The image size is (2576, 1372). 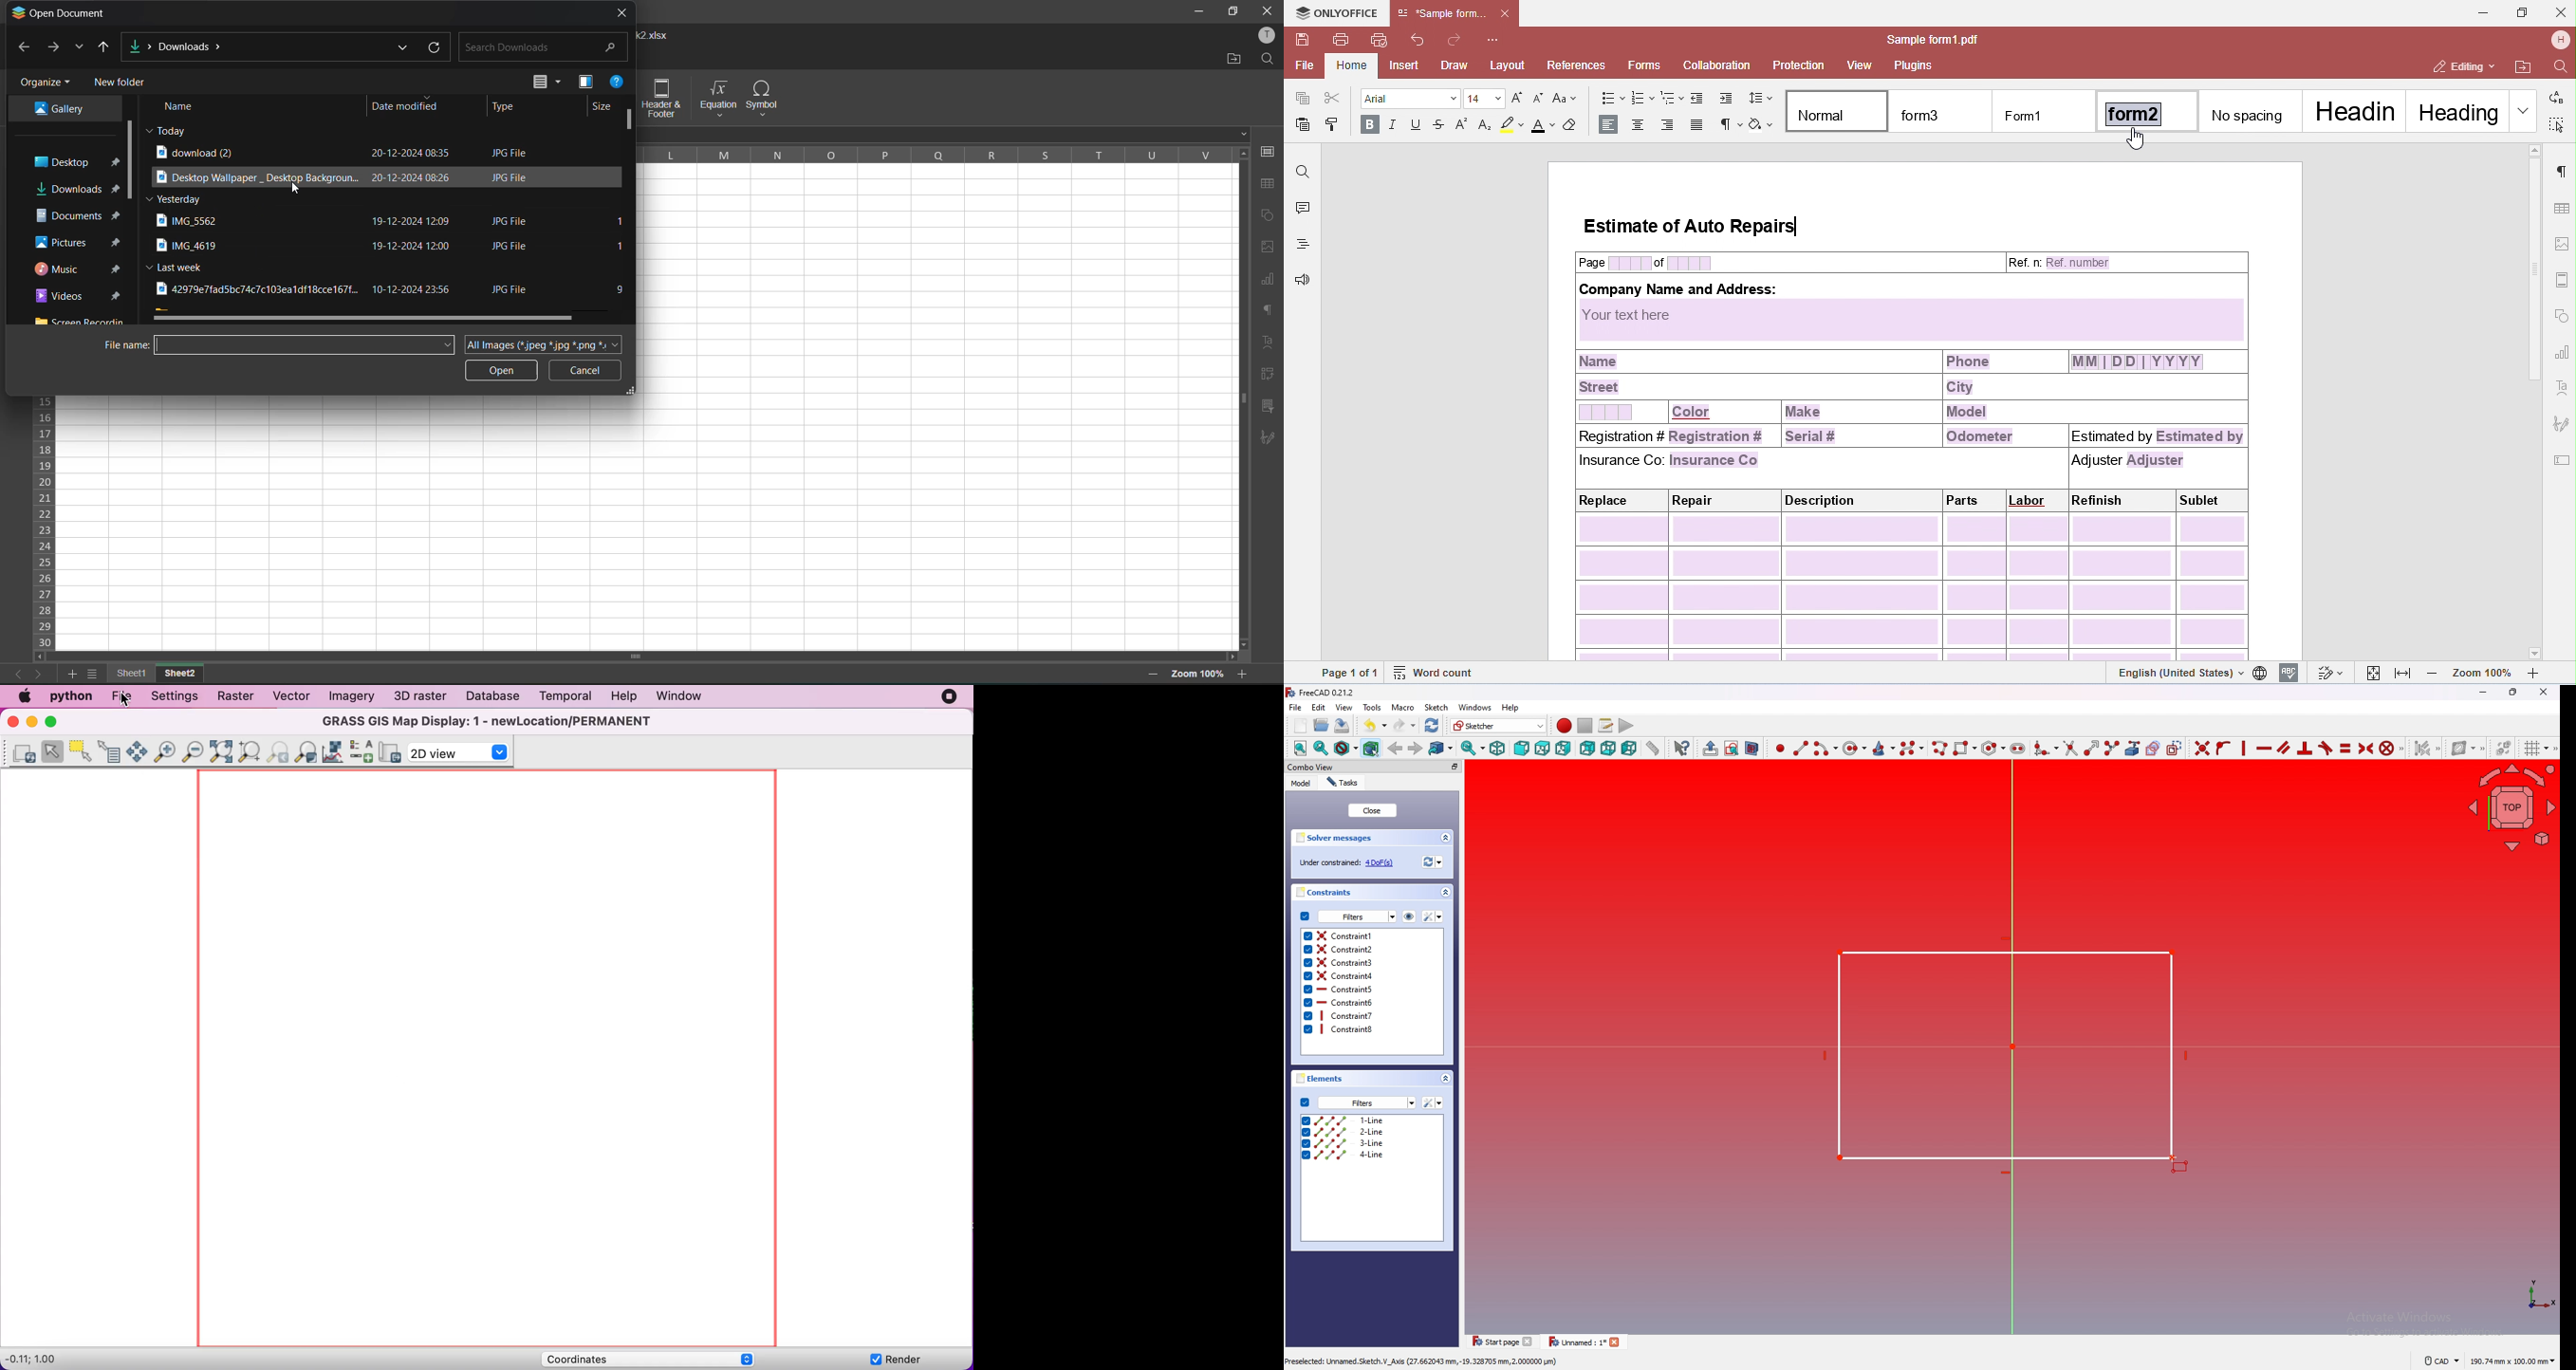 I want to click on sketch, so click(x=1436, y=707).